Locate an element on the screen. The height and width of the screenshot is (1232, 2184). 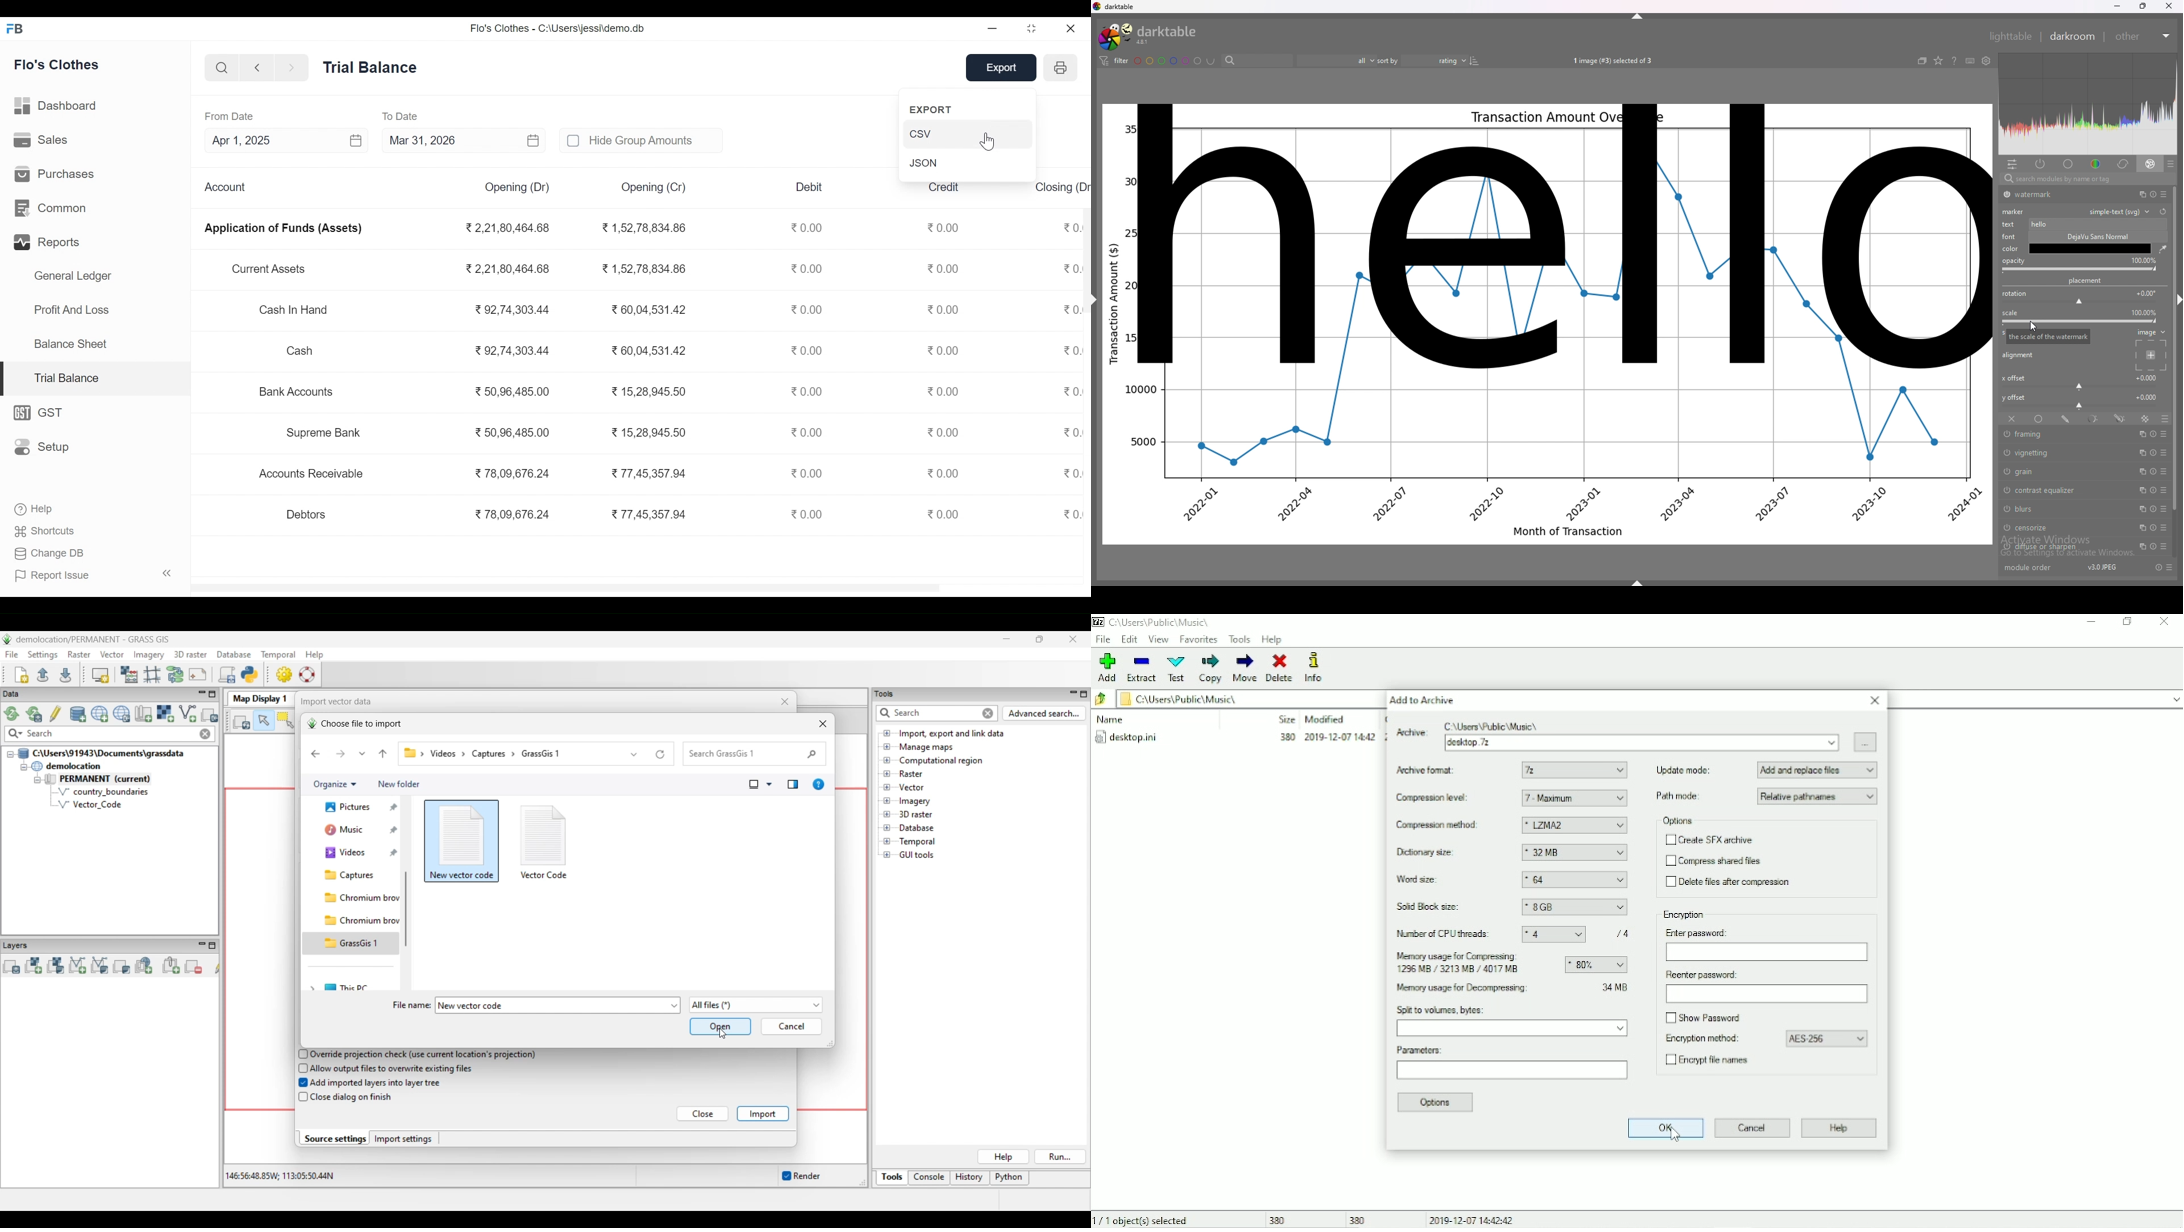
scale is located at coordinates (2010, 313).